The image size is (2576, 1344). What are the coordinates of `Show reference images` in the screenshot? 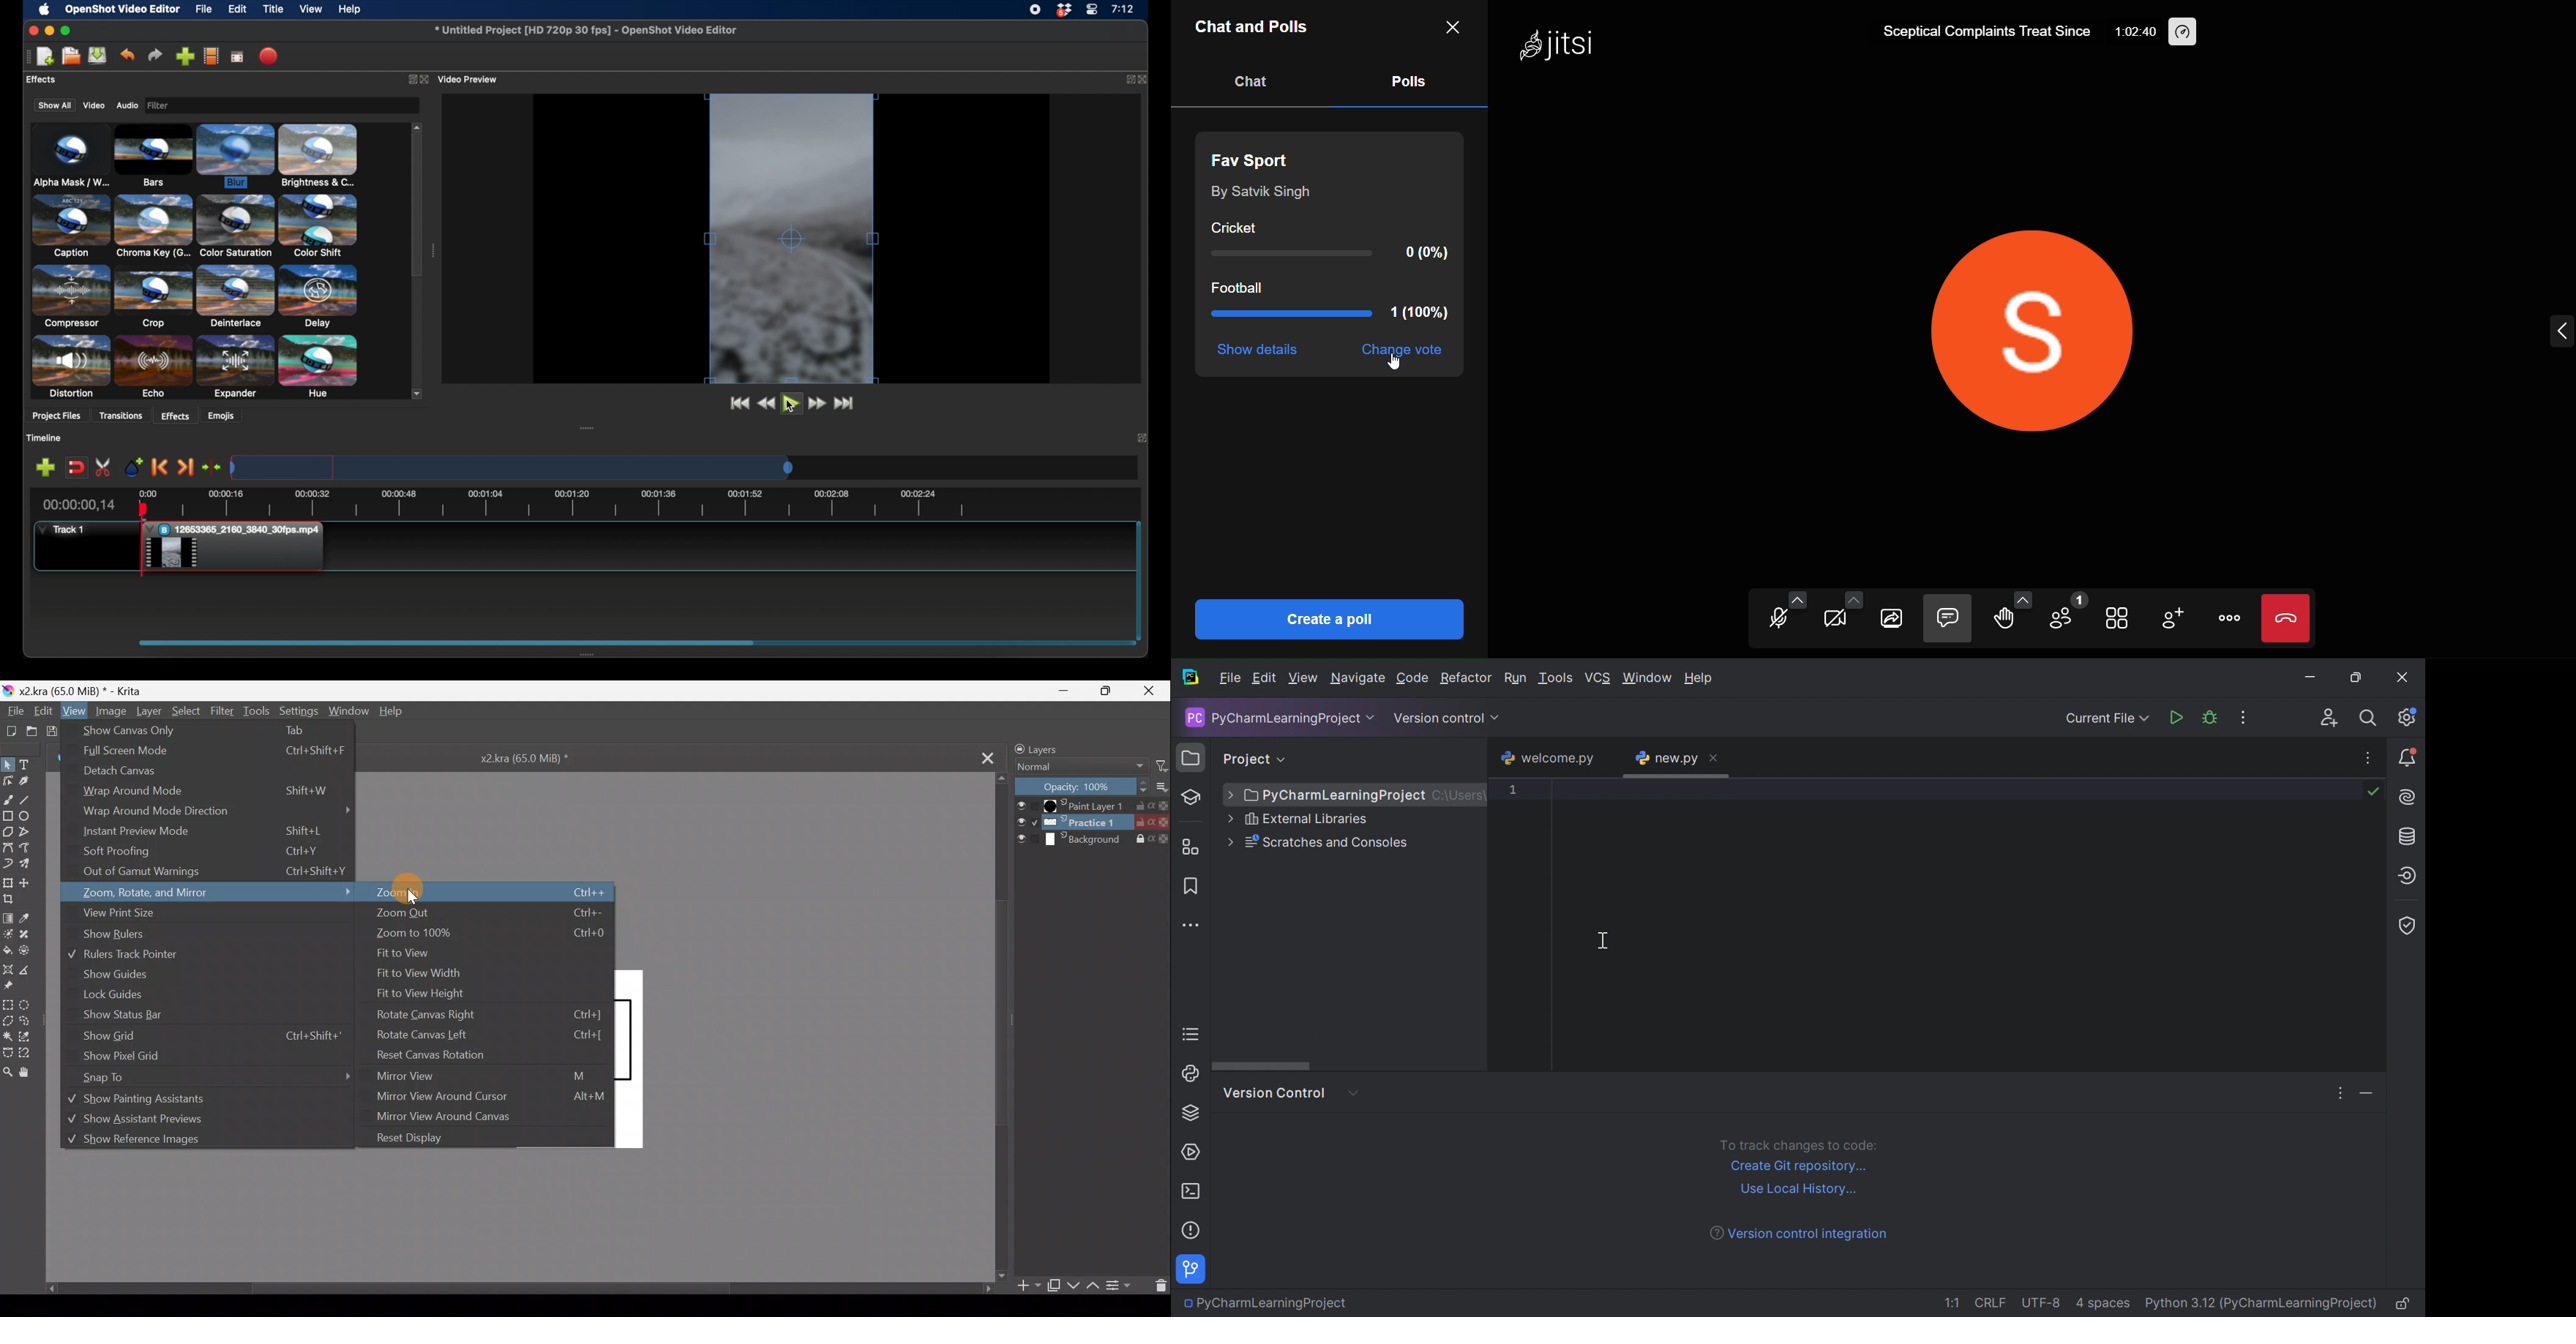 It's located at (187, 1138).